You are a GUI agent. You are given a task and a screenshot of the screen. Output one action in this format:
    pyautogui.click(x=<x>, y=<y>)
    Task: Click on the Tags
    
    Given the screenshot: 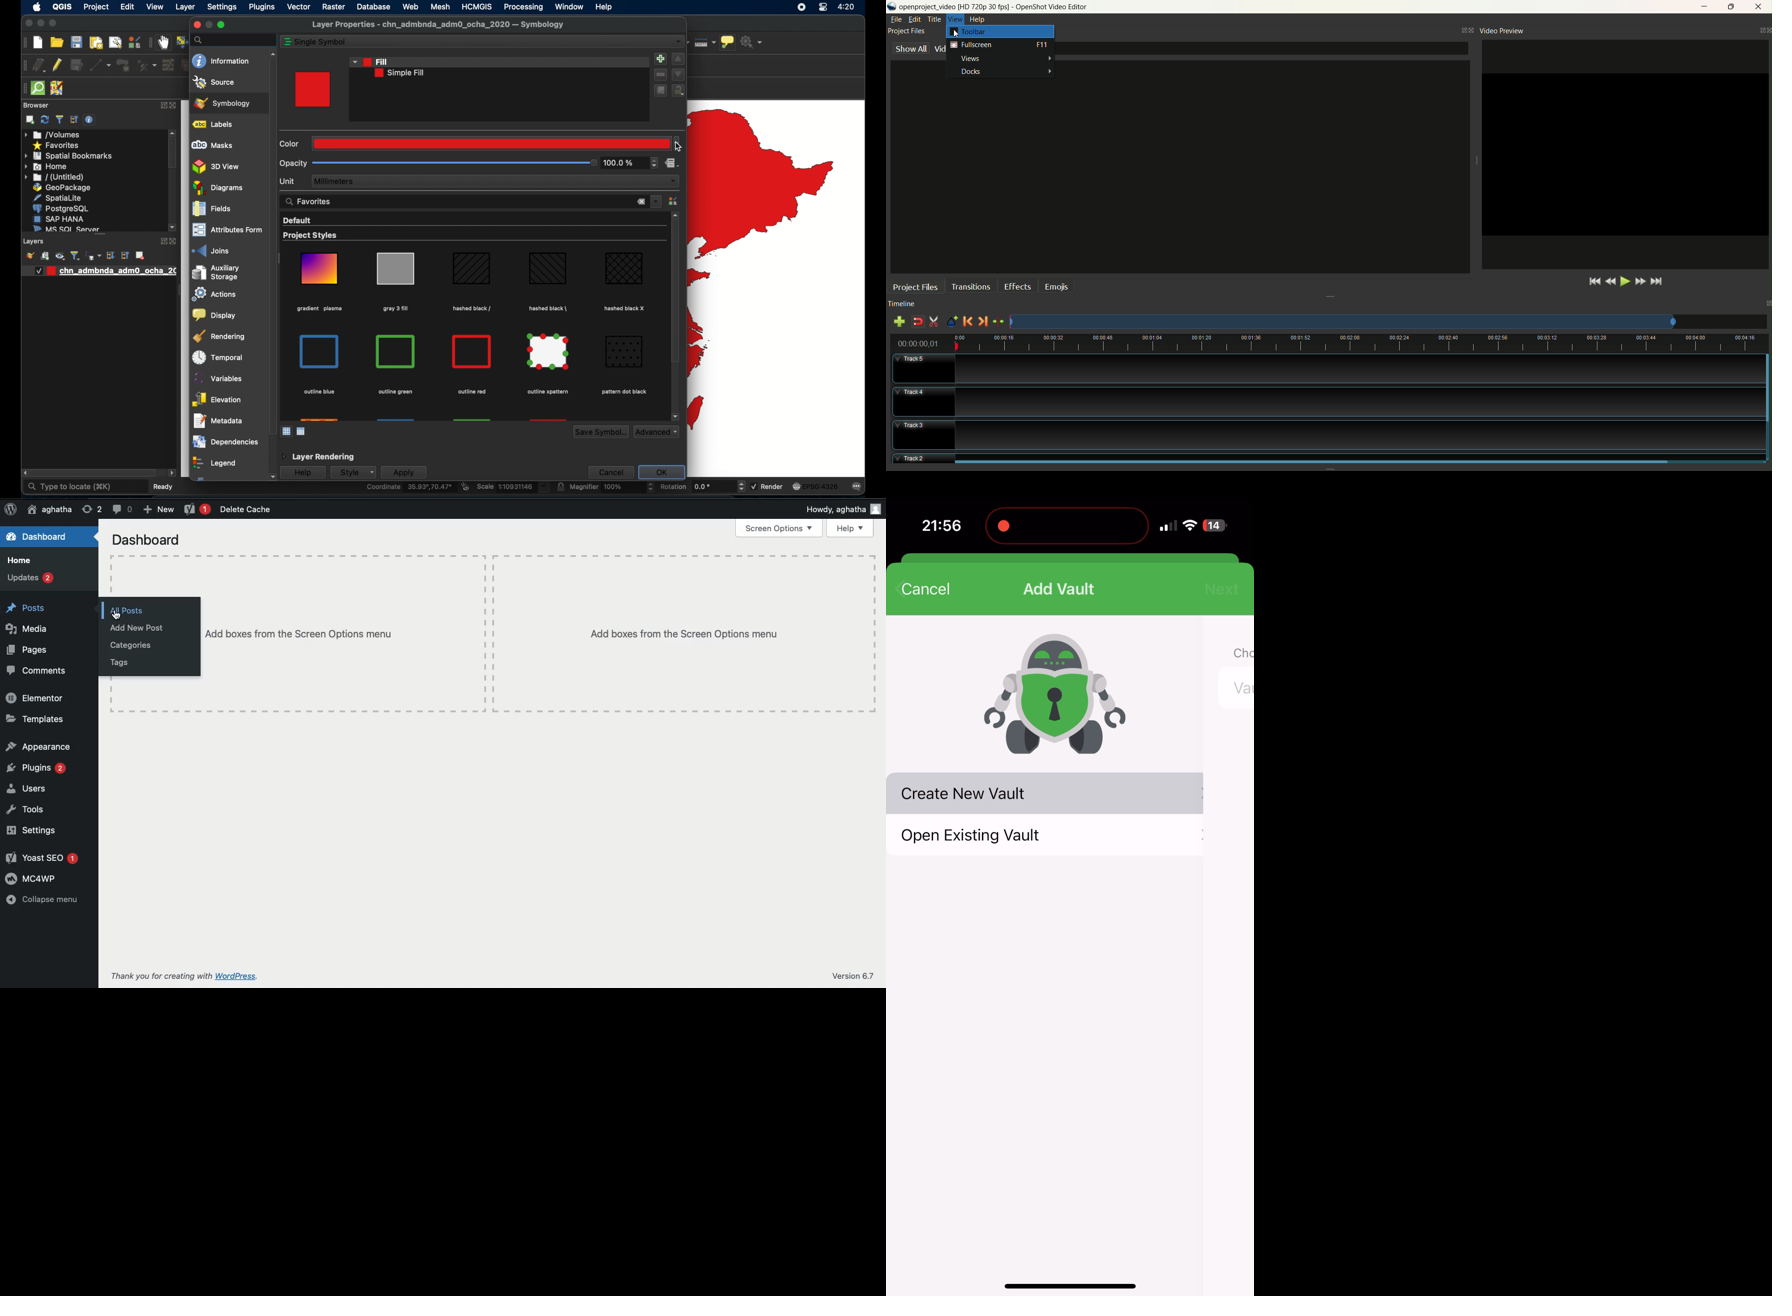 What is the action you would take?
    pyautogui.click(x=121, y=662)
    